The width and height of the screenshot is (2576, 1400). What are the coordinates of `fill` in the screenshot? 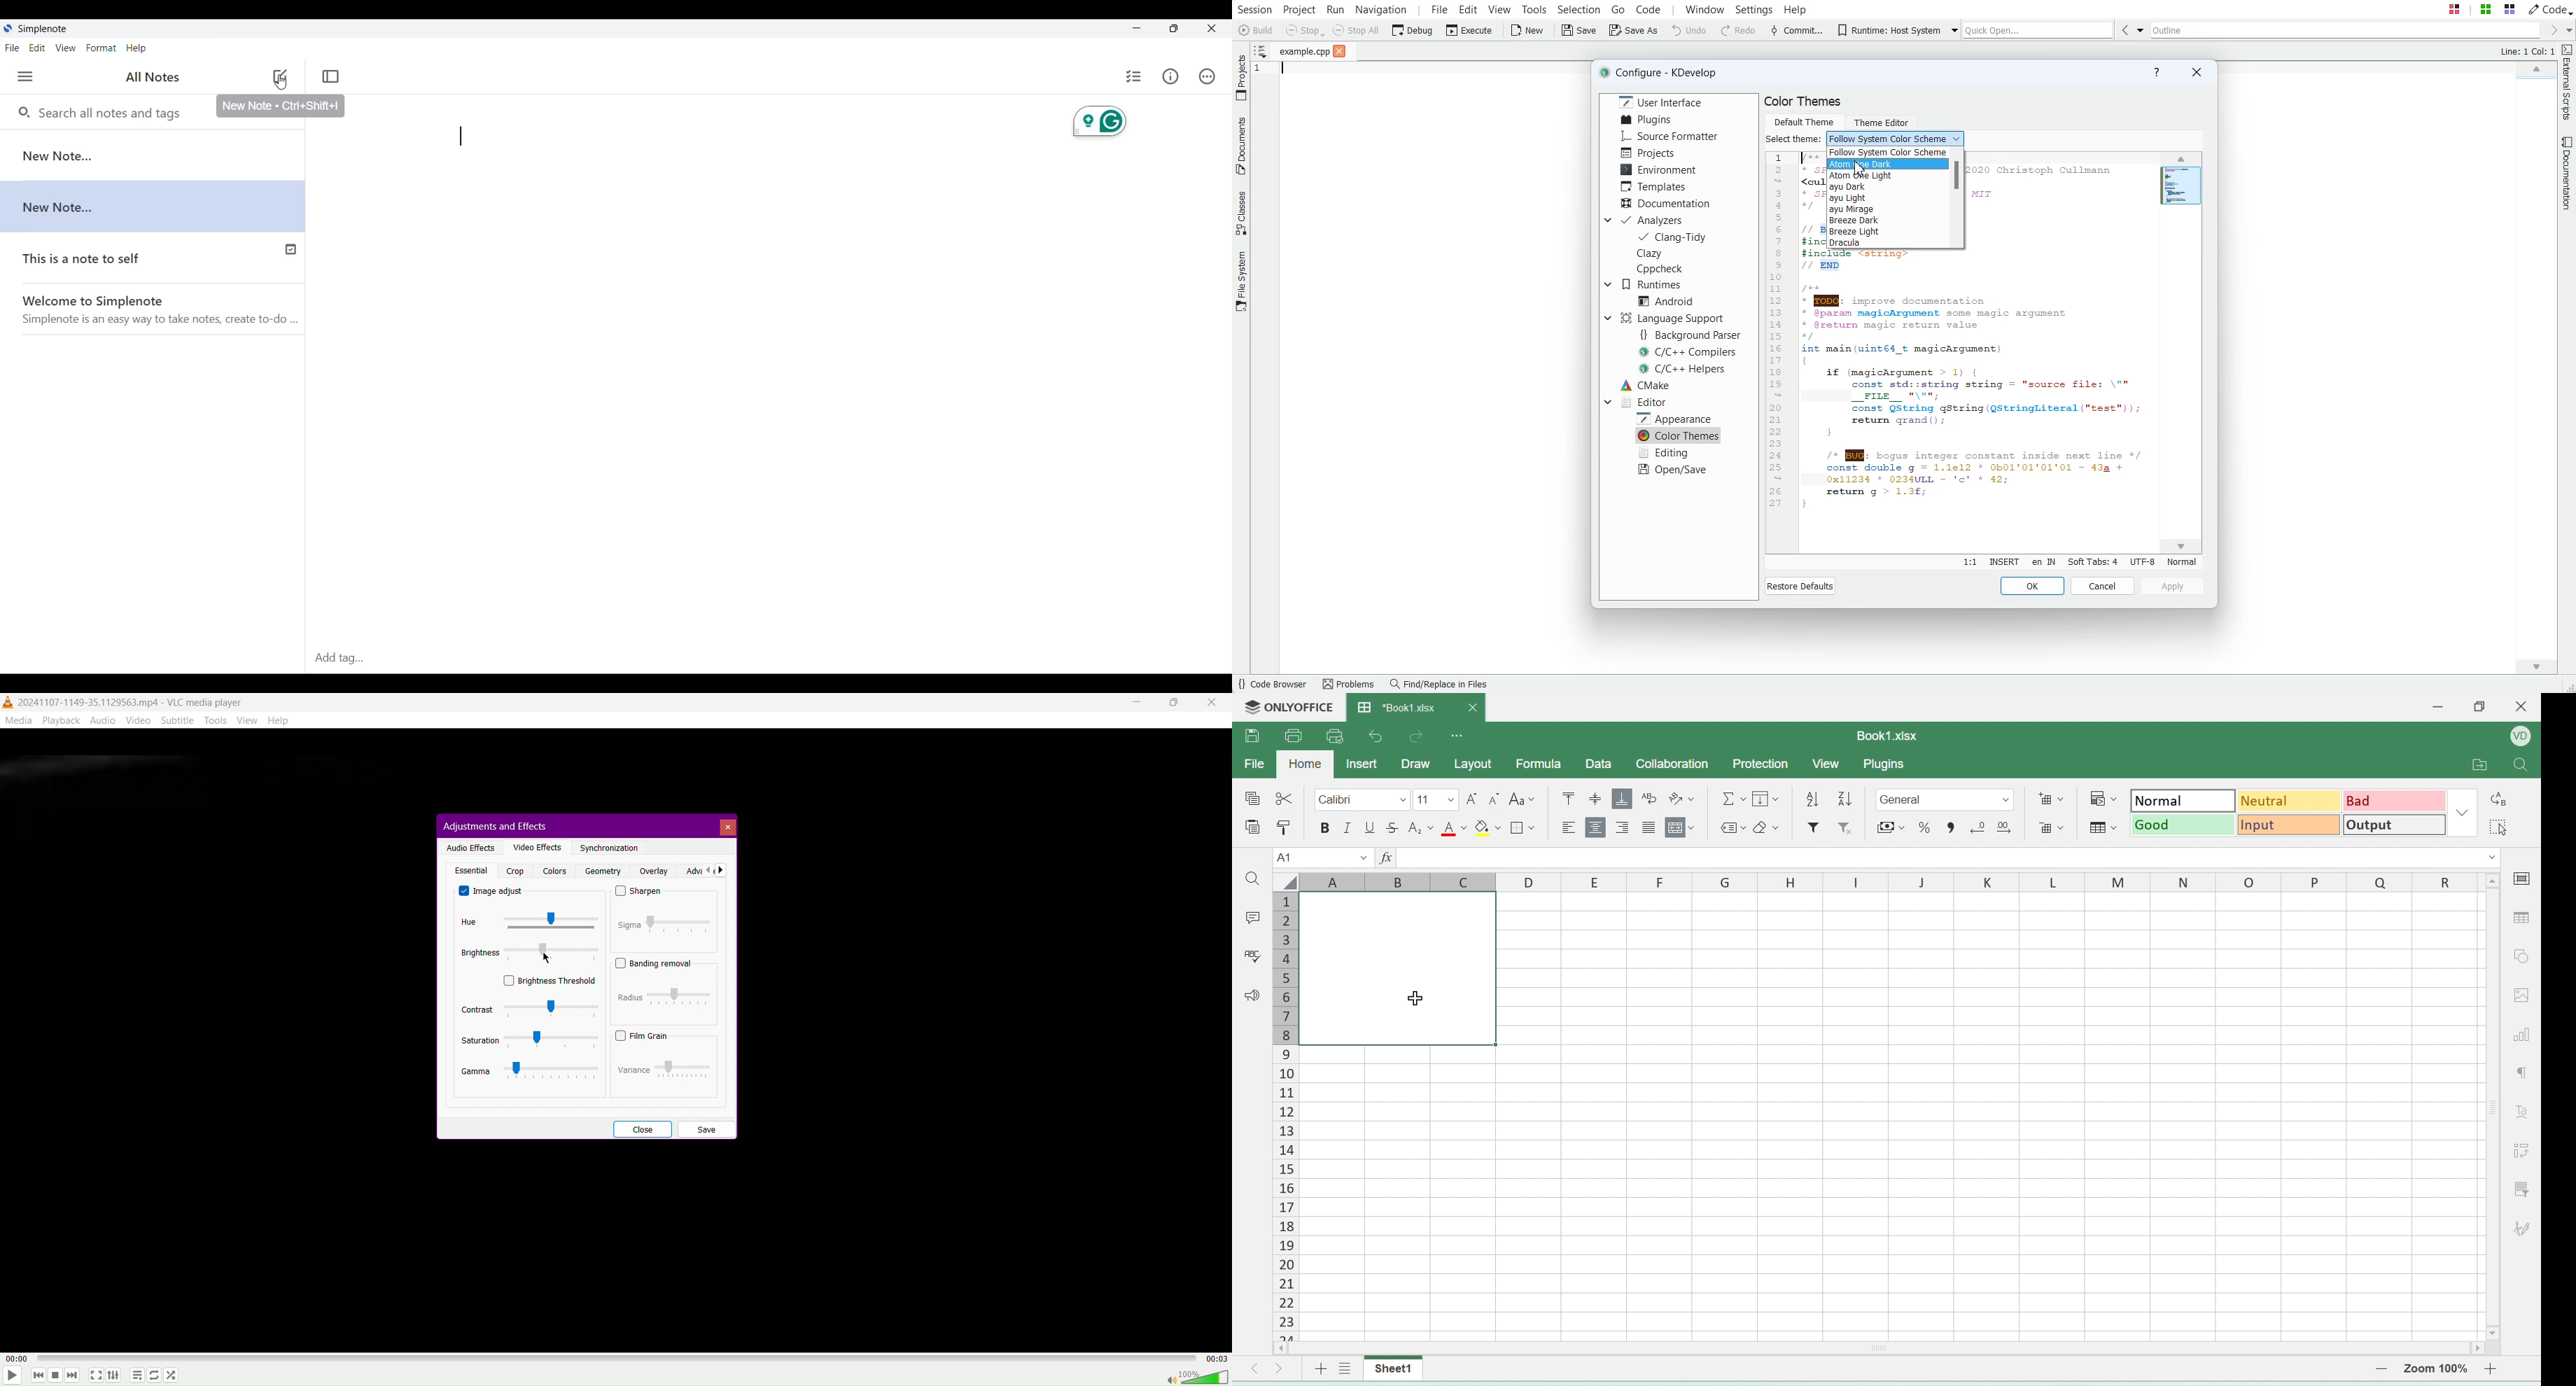 It's located at (1769, 800).